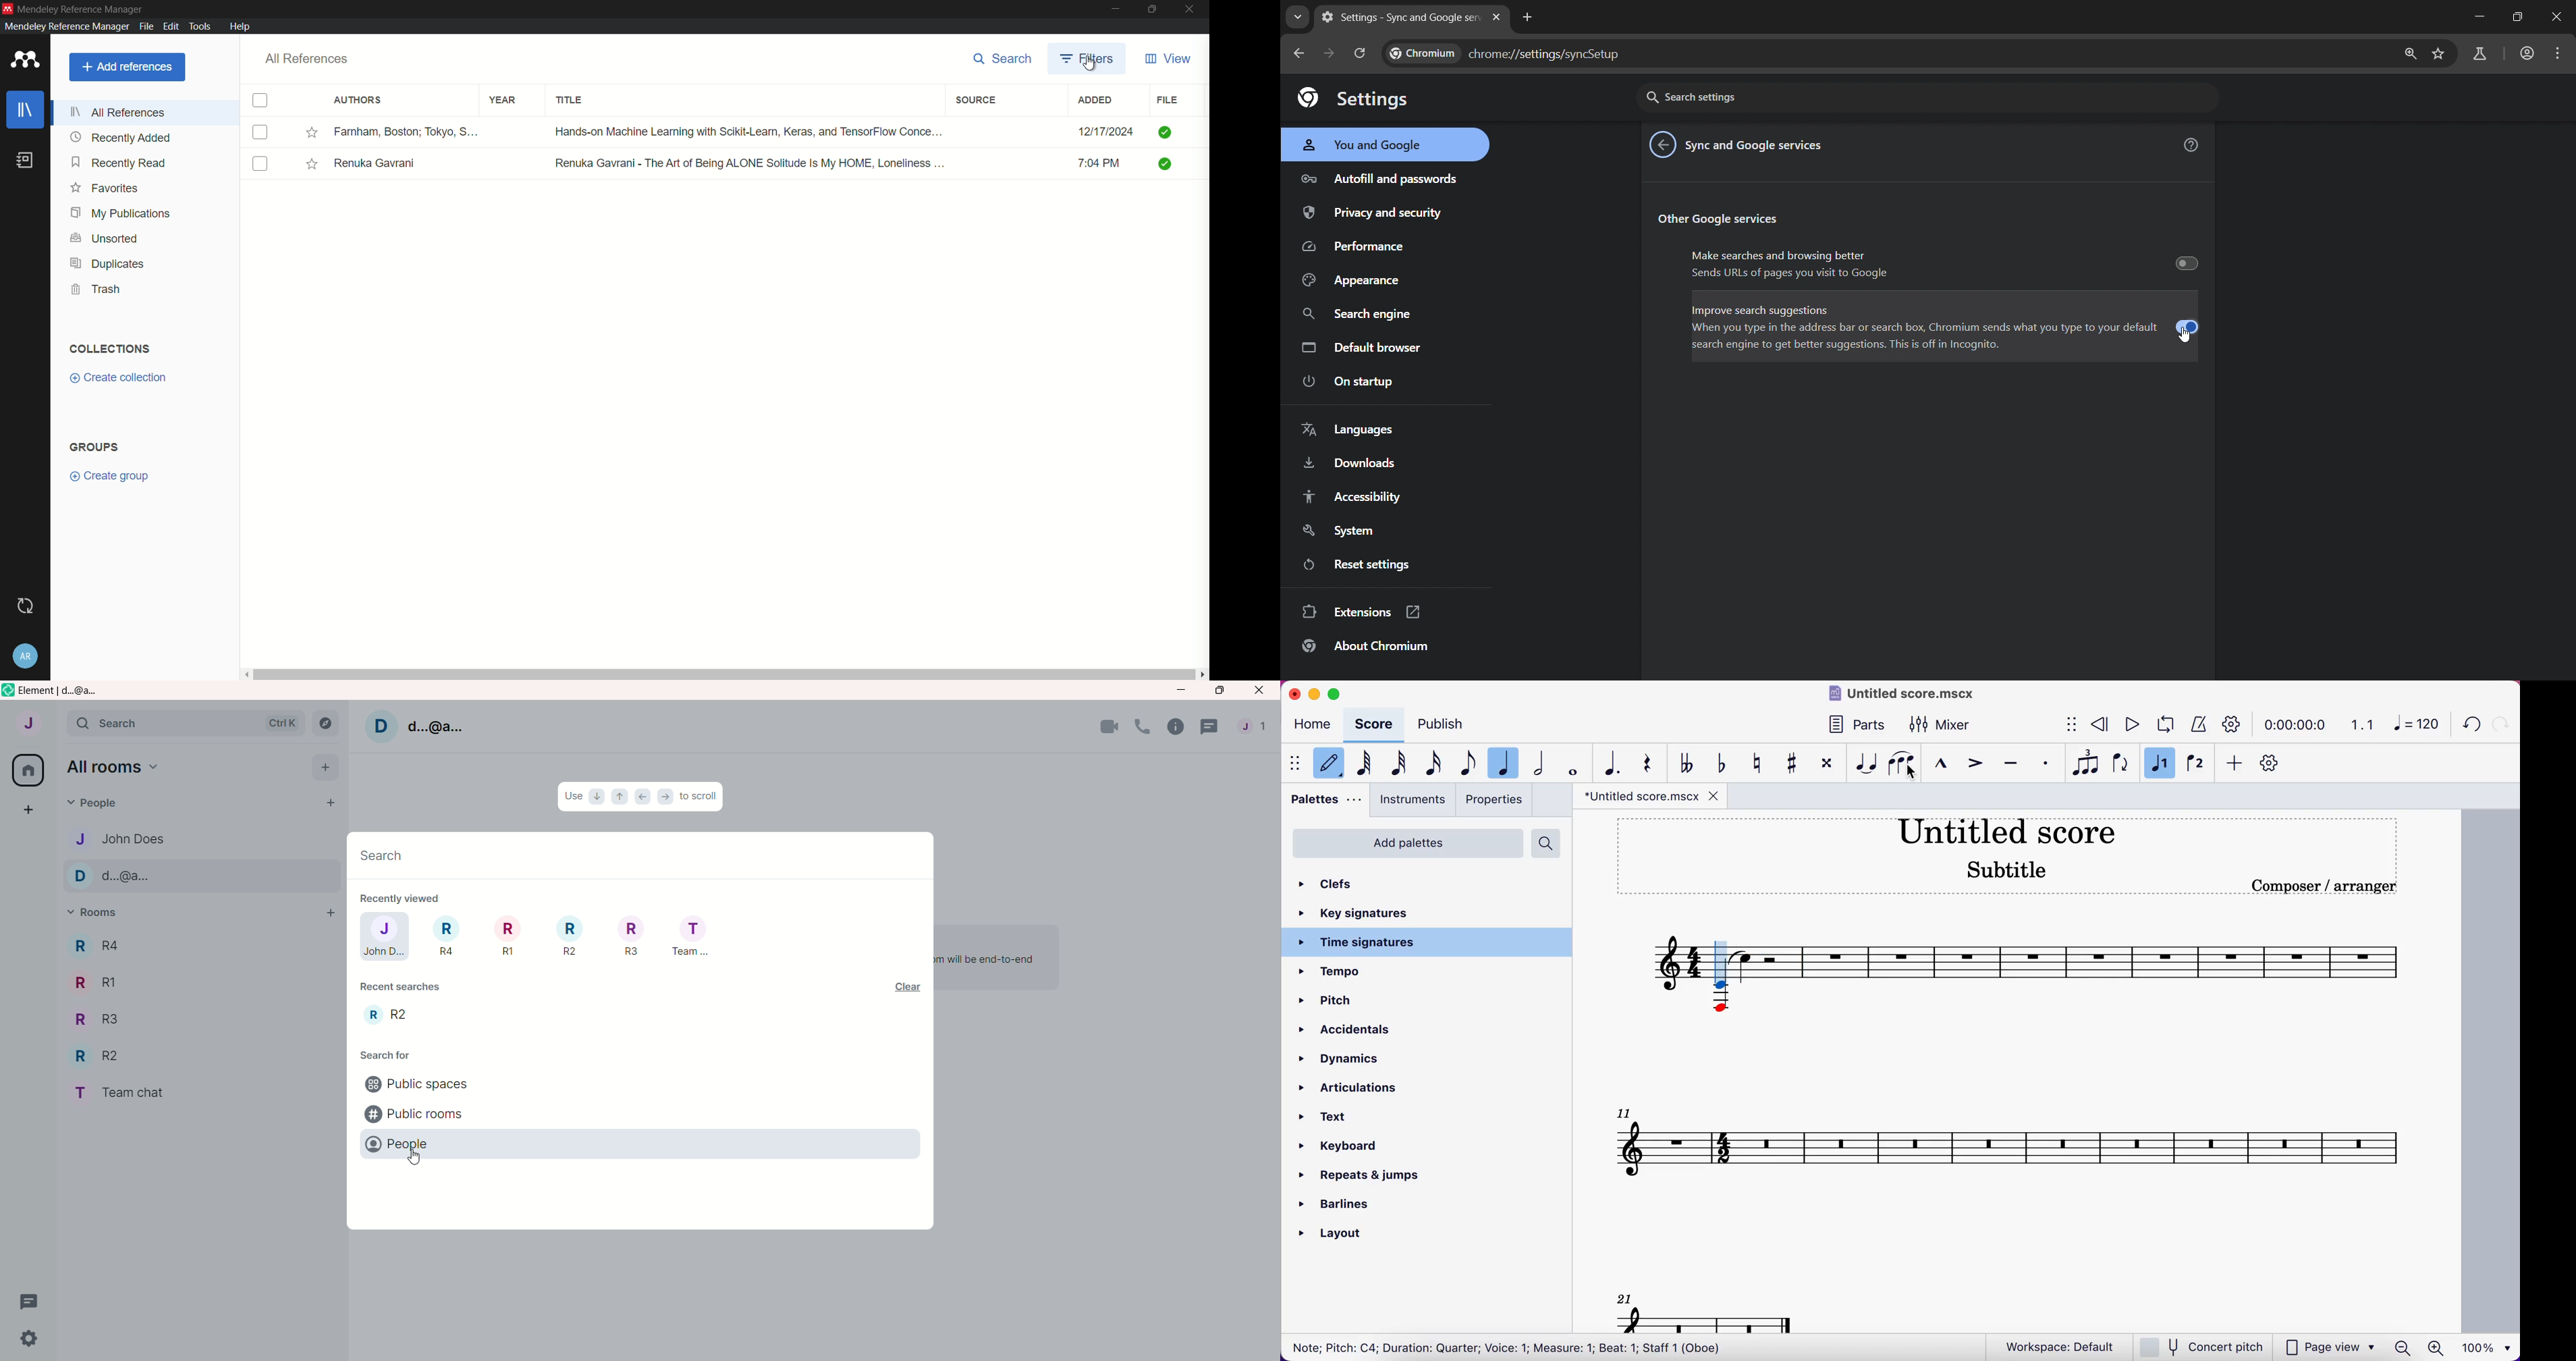 This screenshot has height=1372, width=2576. What do you see at coordinates (113, 768) in the screenshot?
I see `all rooms` at bounding box center [113, 768].